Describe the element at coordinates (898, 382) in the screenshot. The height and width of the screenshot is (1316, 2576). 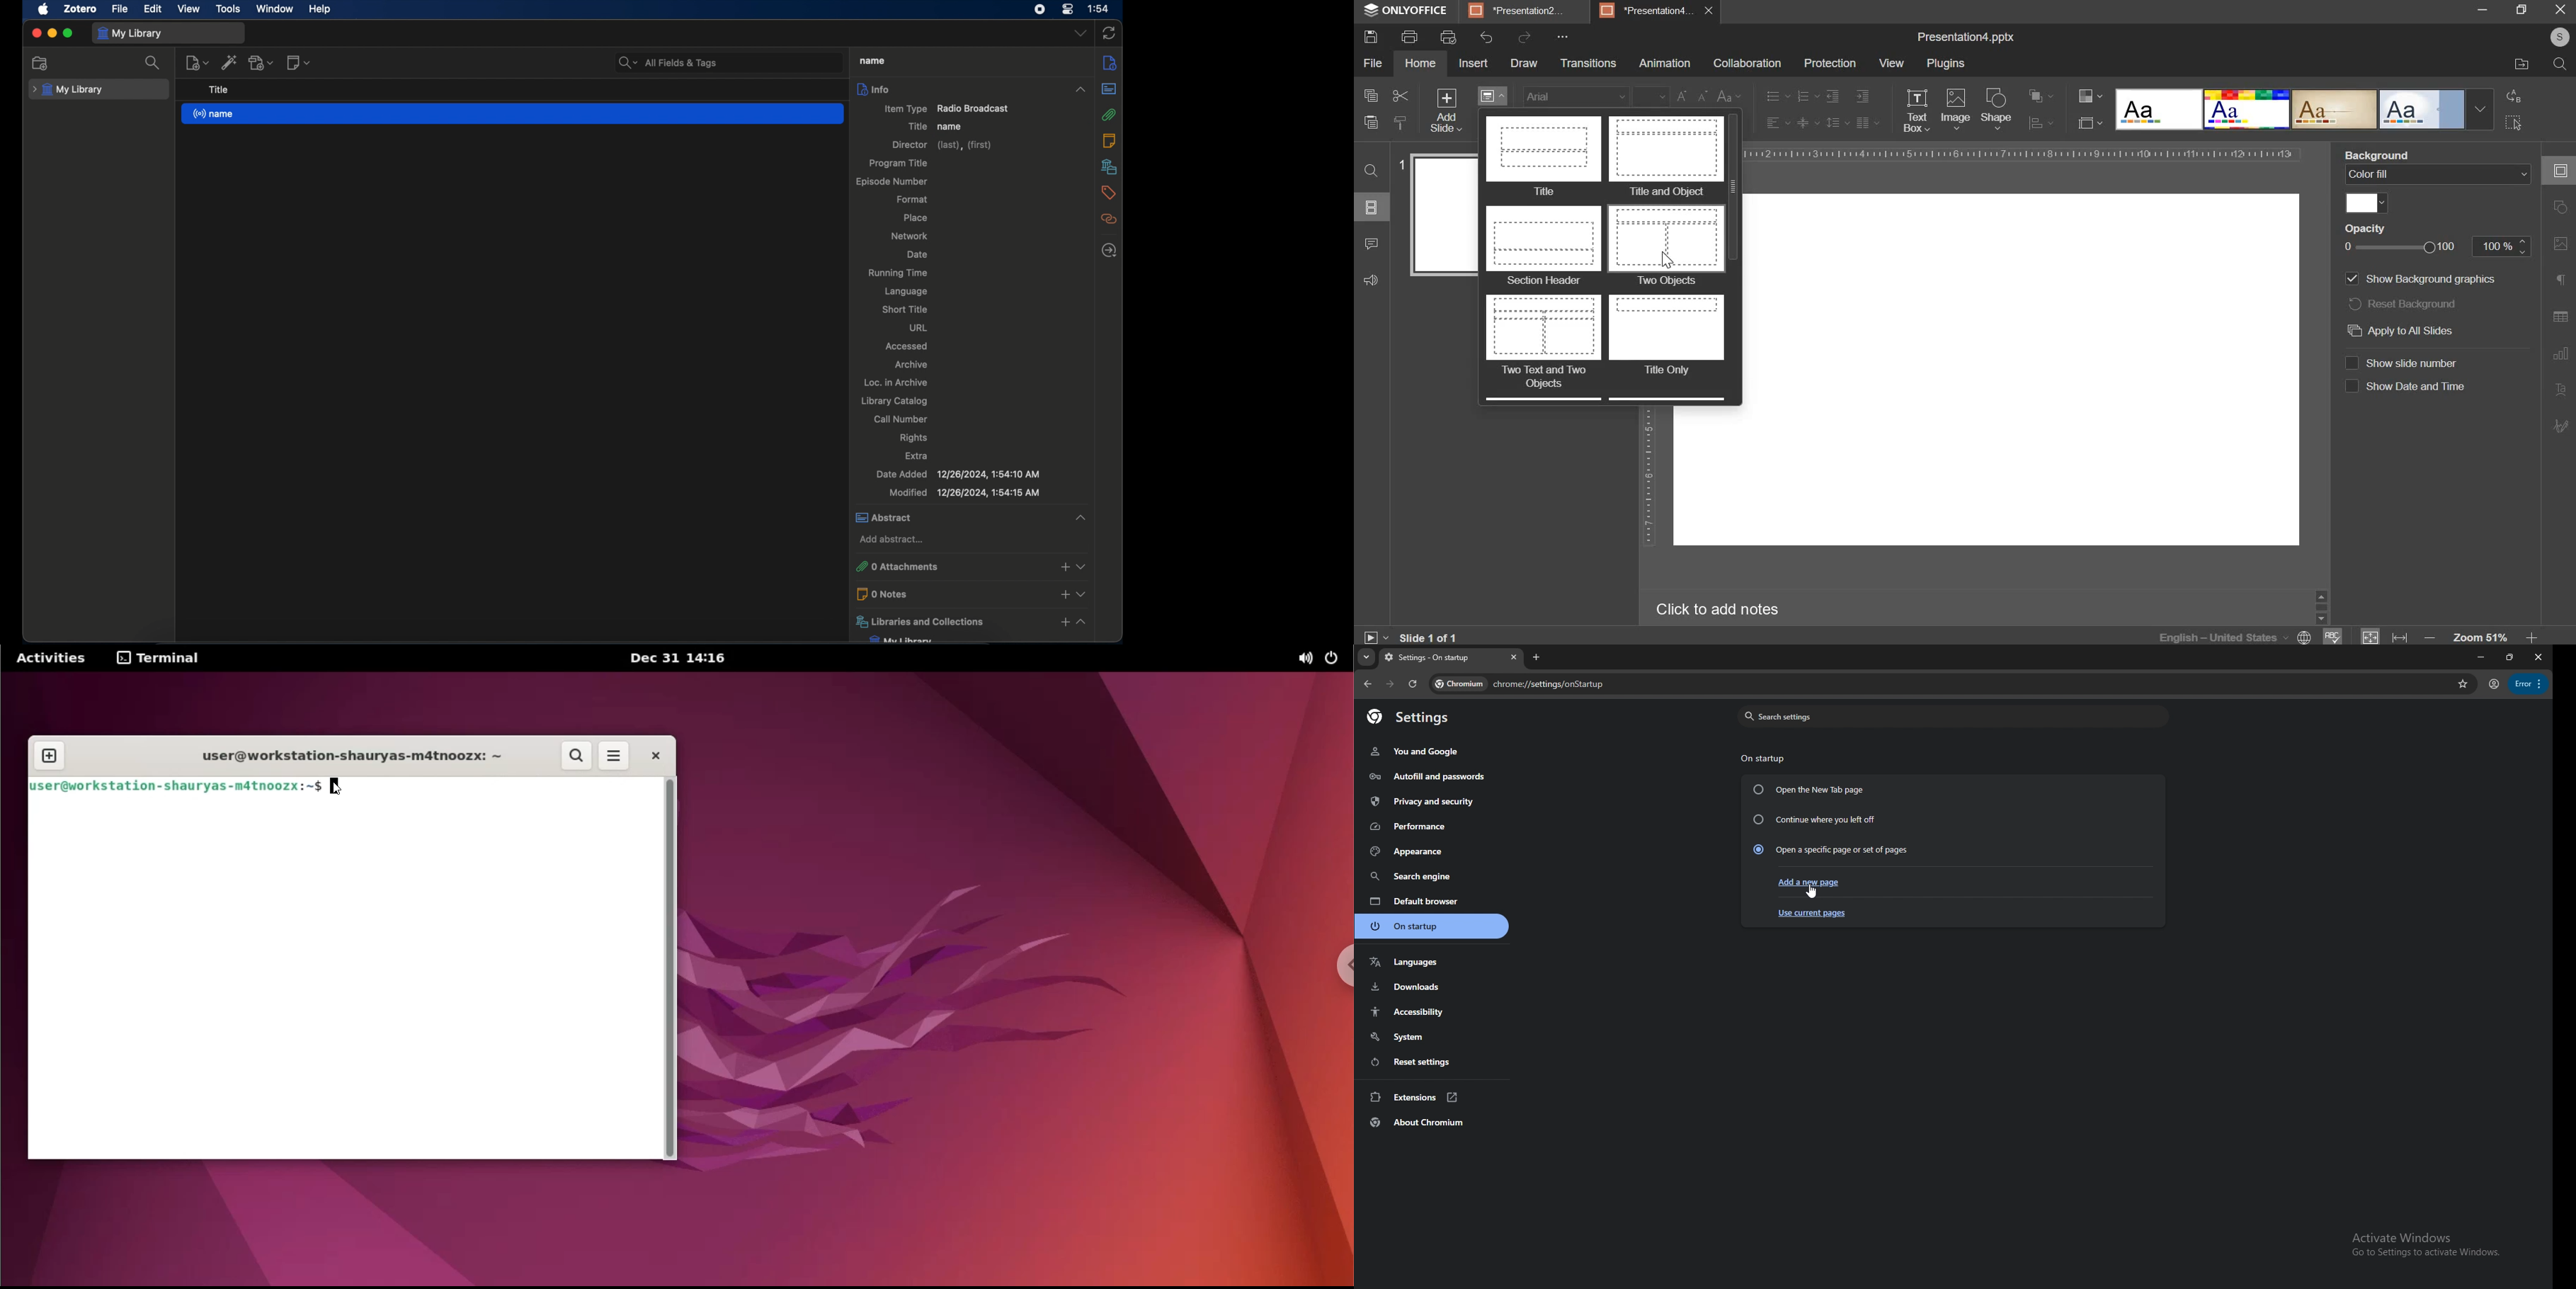
I see `loc. in archive` at that location.